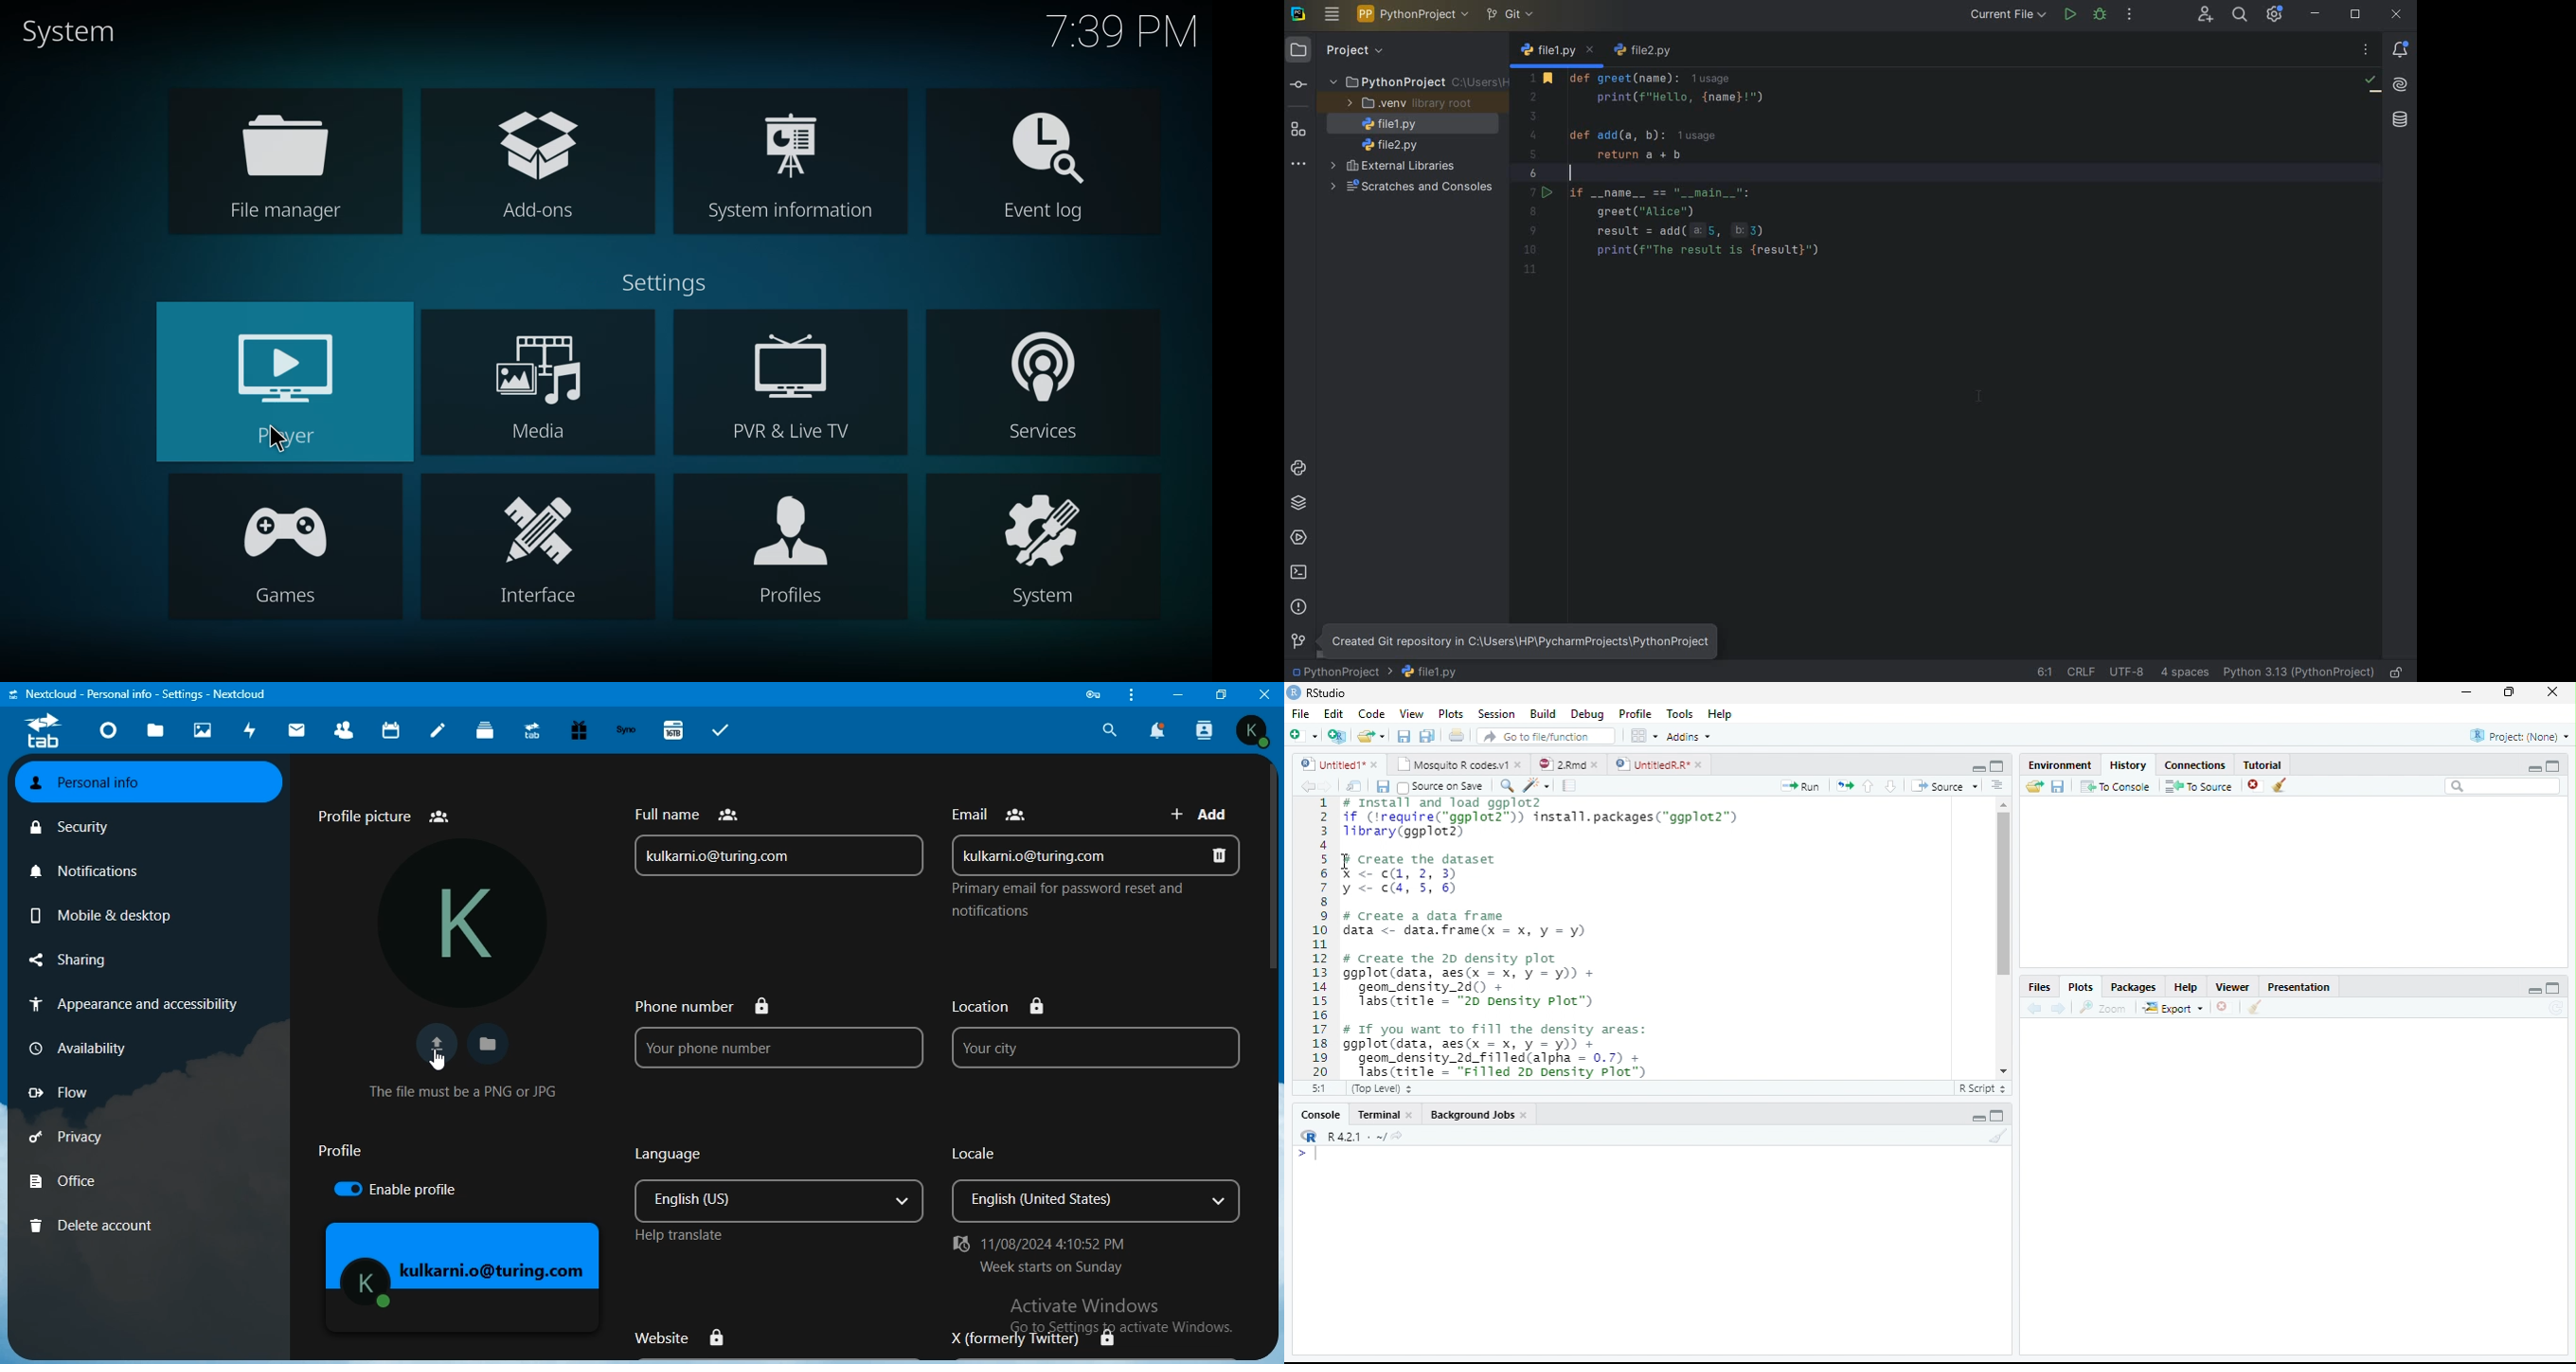 This screenshot has width=2576, height=1372. What do you see at coordinates (2241, 14) in the screenshot?
I see `search everywhere` at bounding box center [2241, 14].